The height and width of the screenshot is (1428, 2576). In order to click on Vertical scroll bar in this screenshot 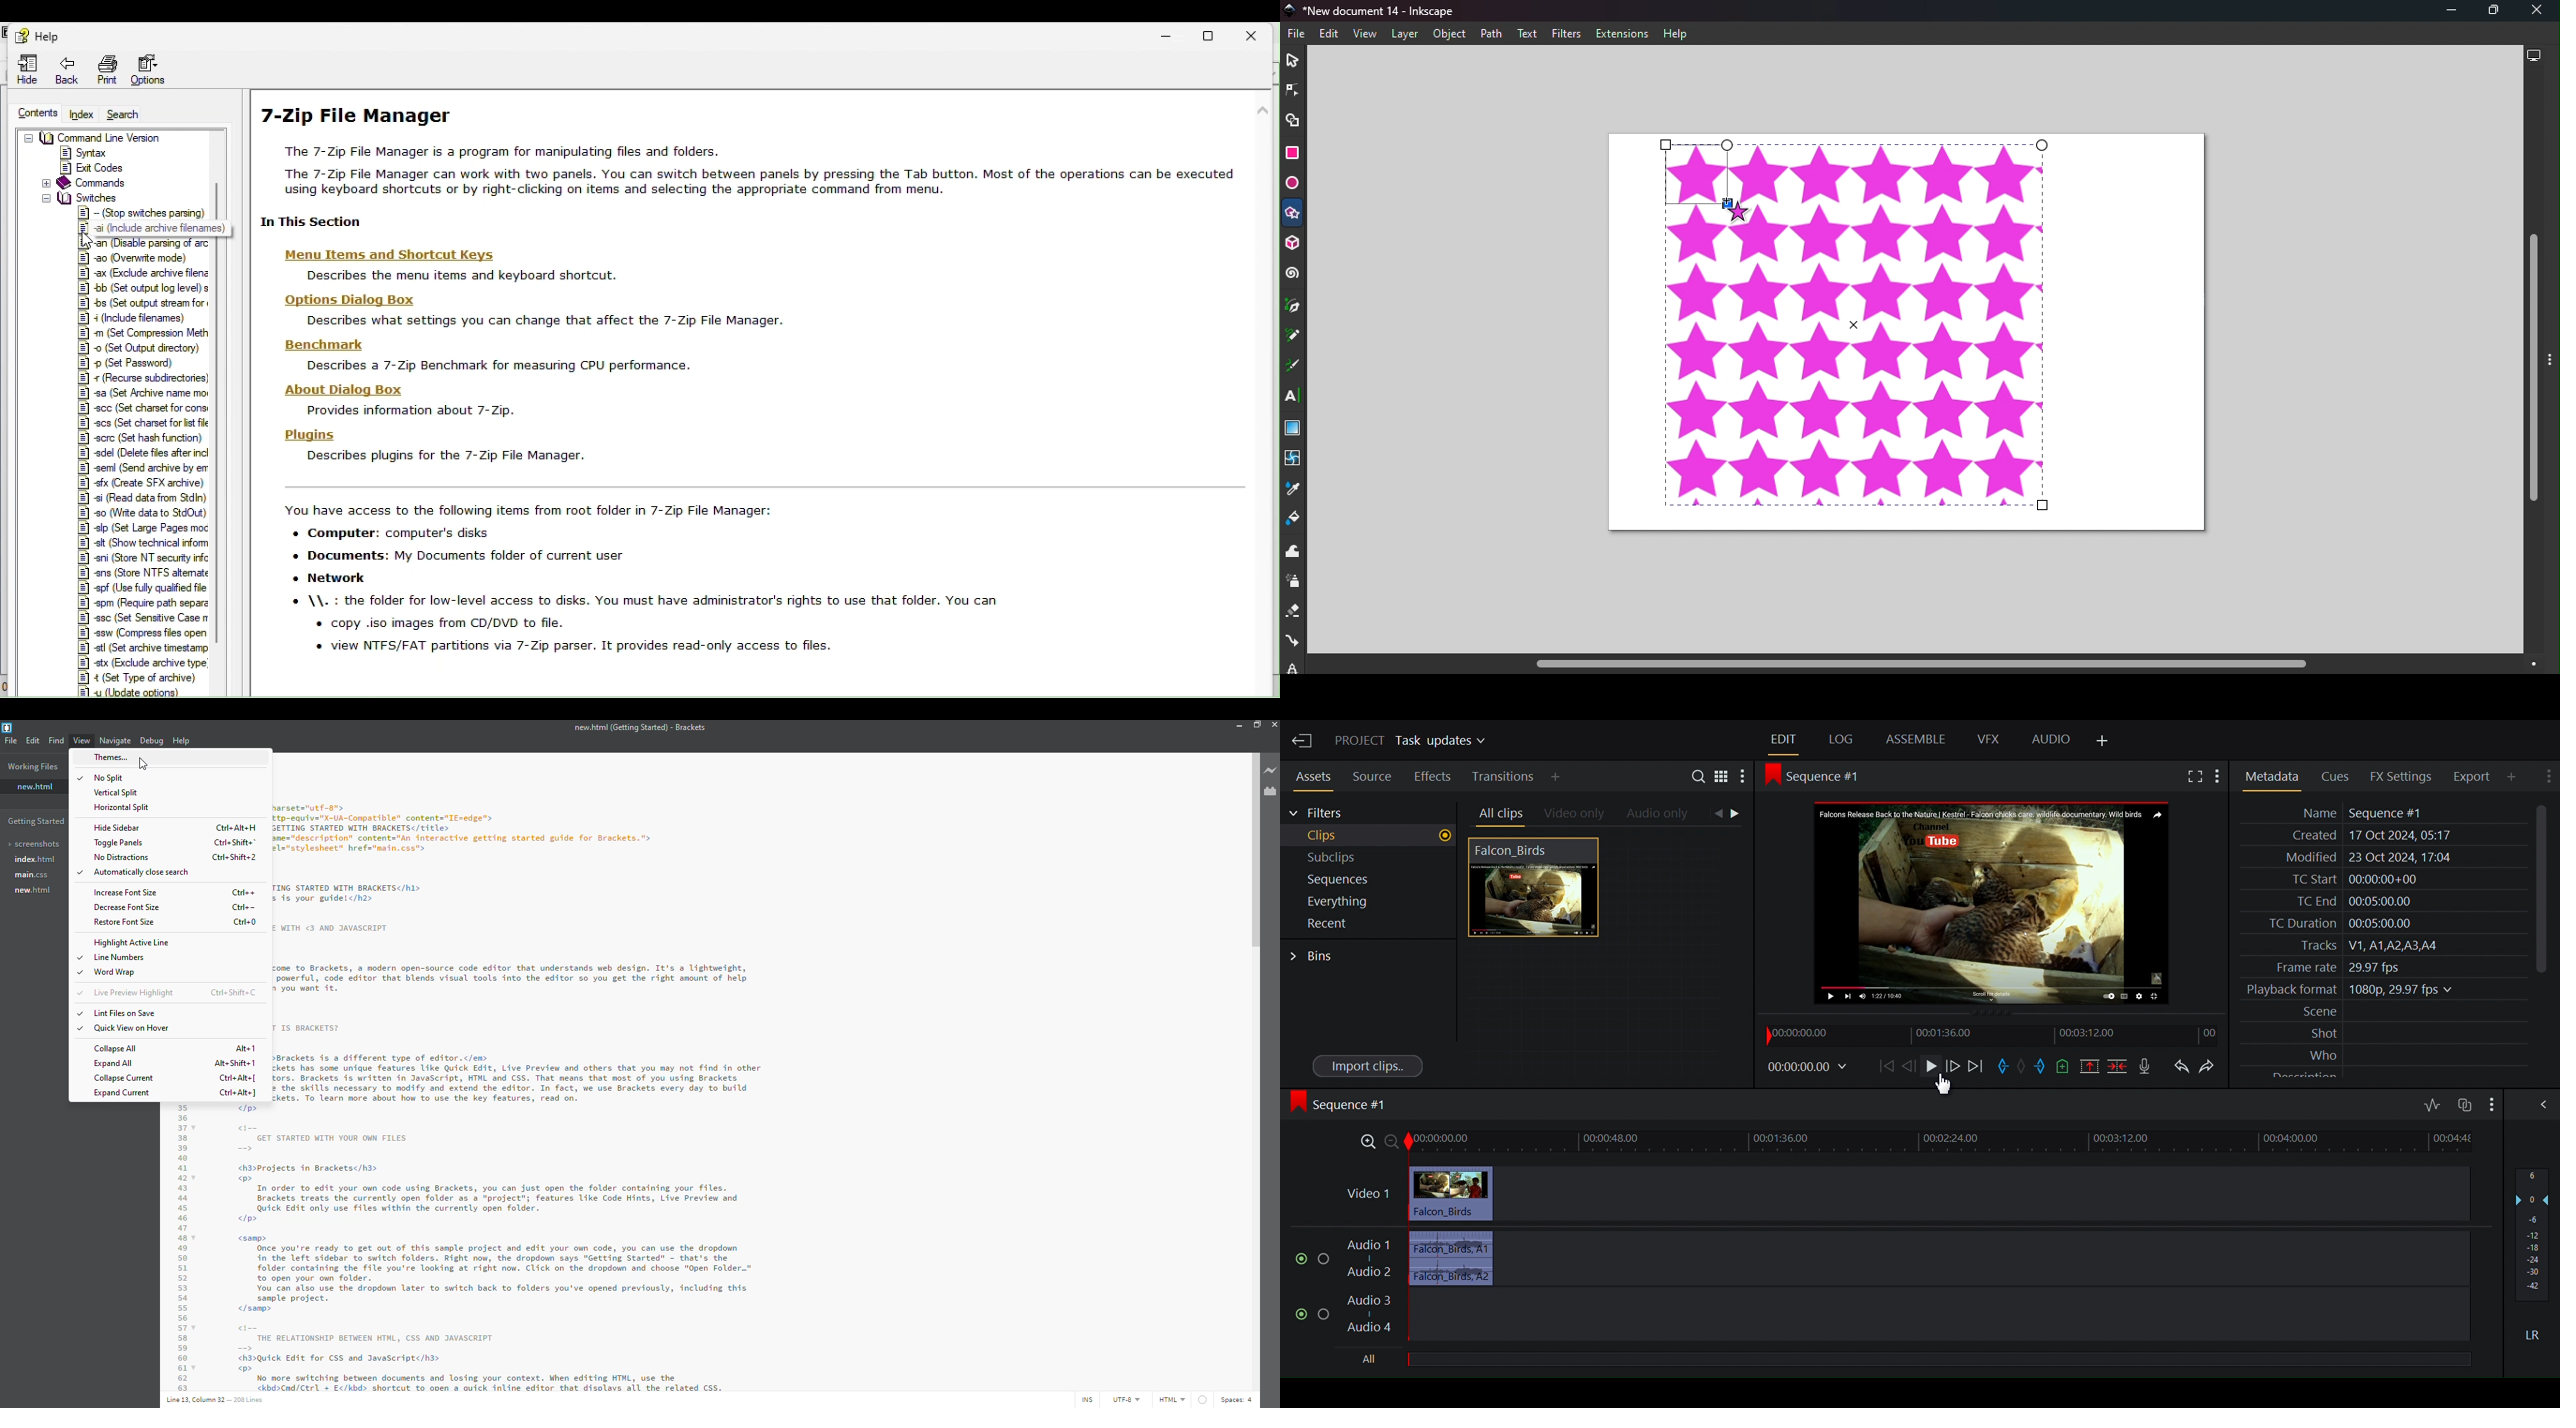, I will do `click(2534, 364)`.